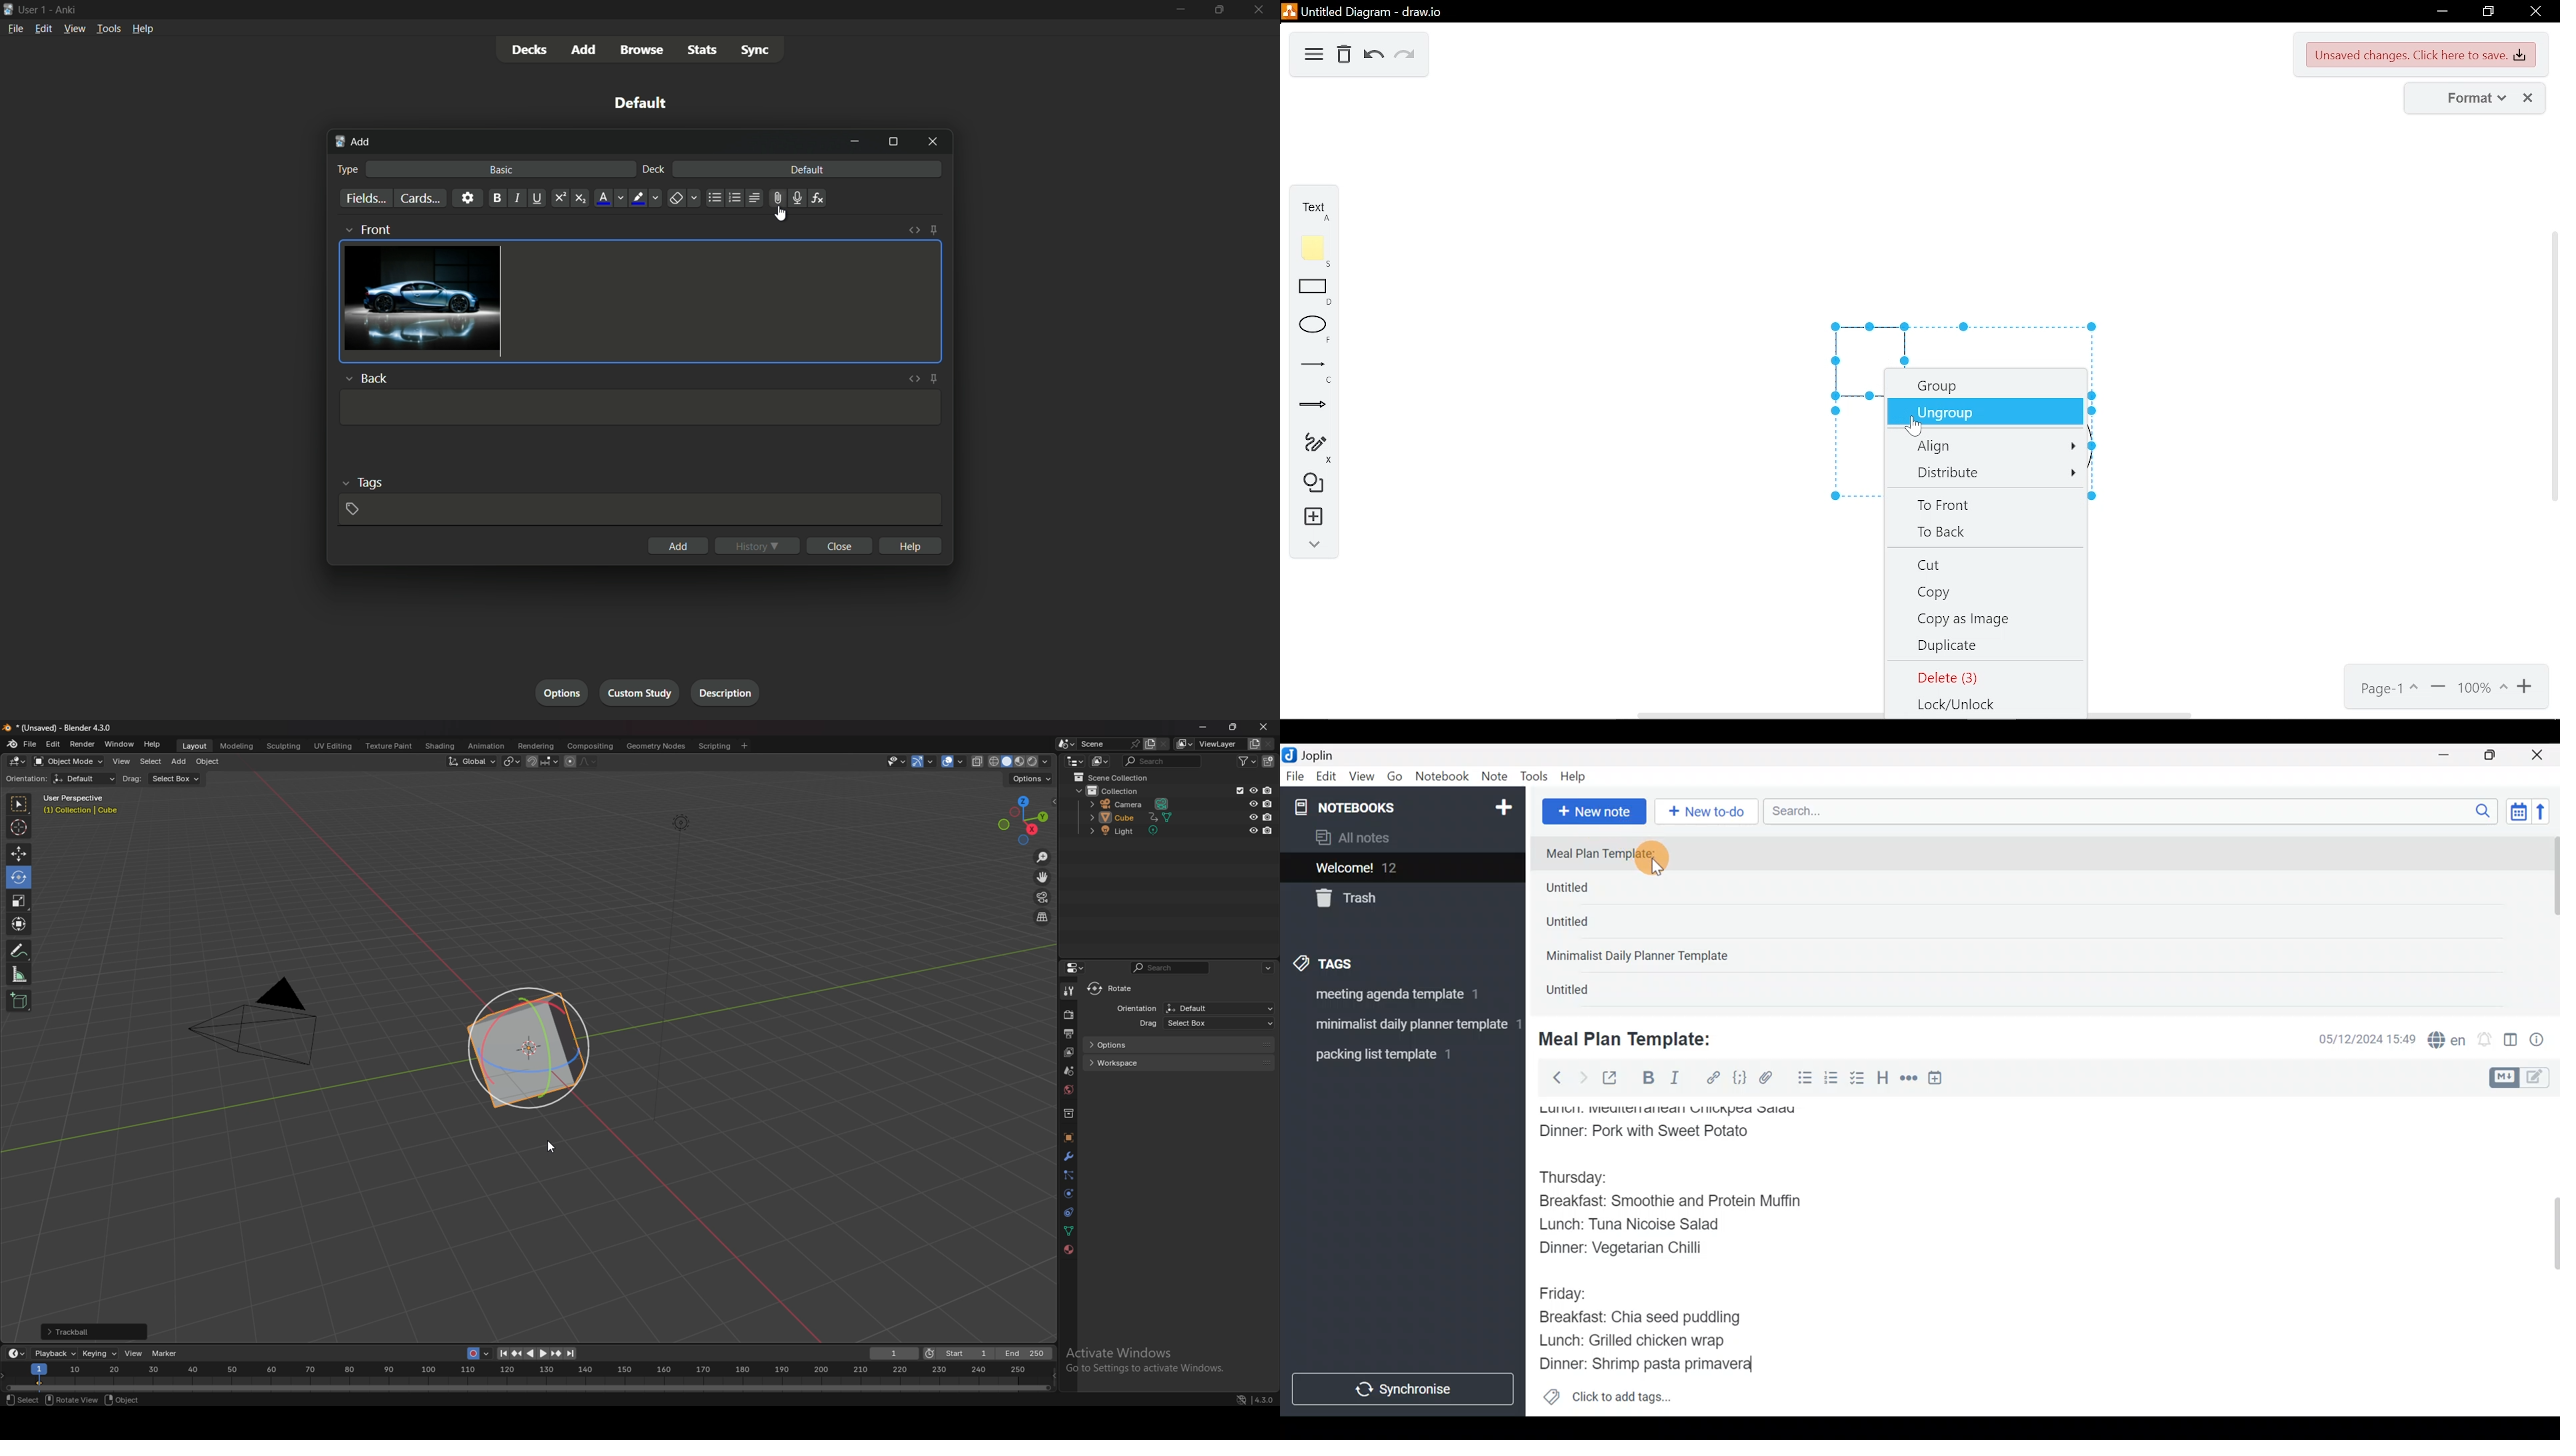 The image size is (2576, 1456). What do you see at coordinates (1327, 779) in the screenshot?
I see `Edit` at bounding box center [1327, 779].